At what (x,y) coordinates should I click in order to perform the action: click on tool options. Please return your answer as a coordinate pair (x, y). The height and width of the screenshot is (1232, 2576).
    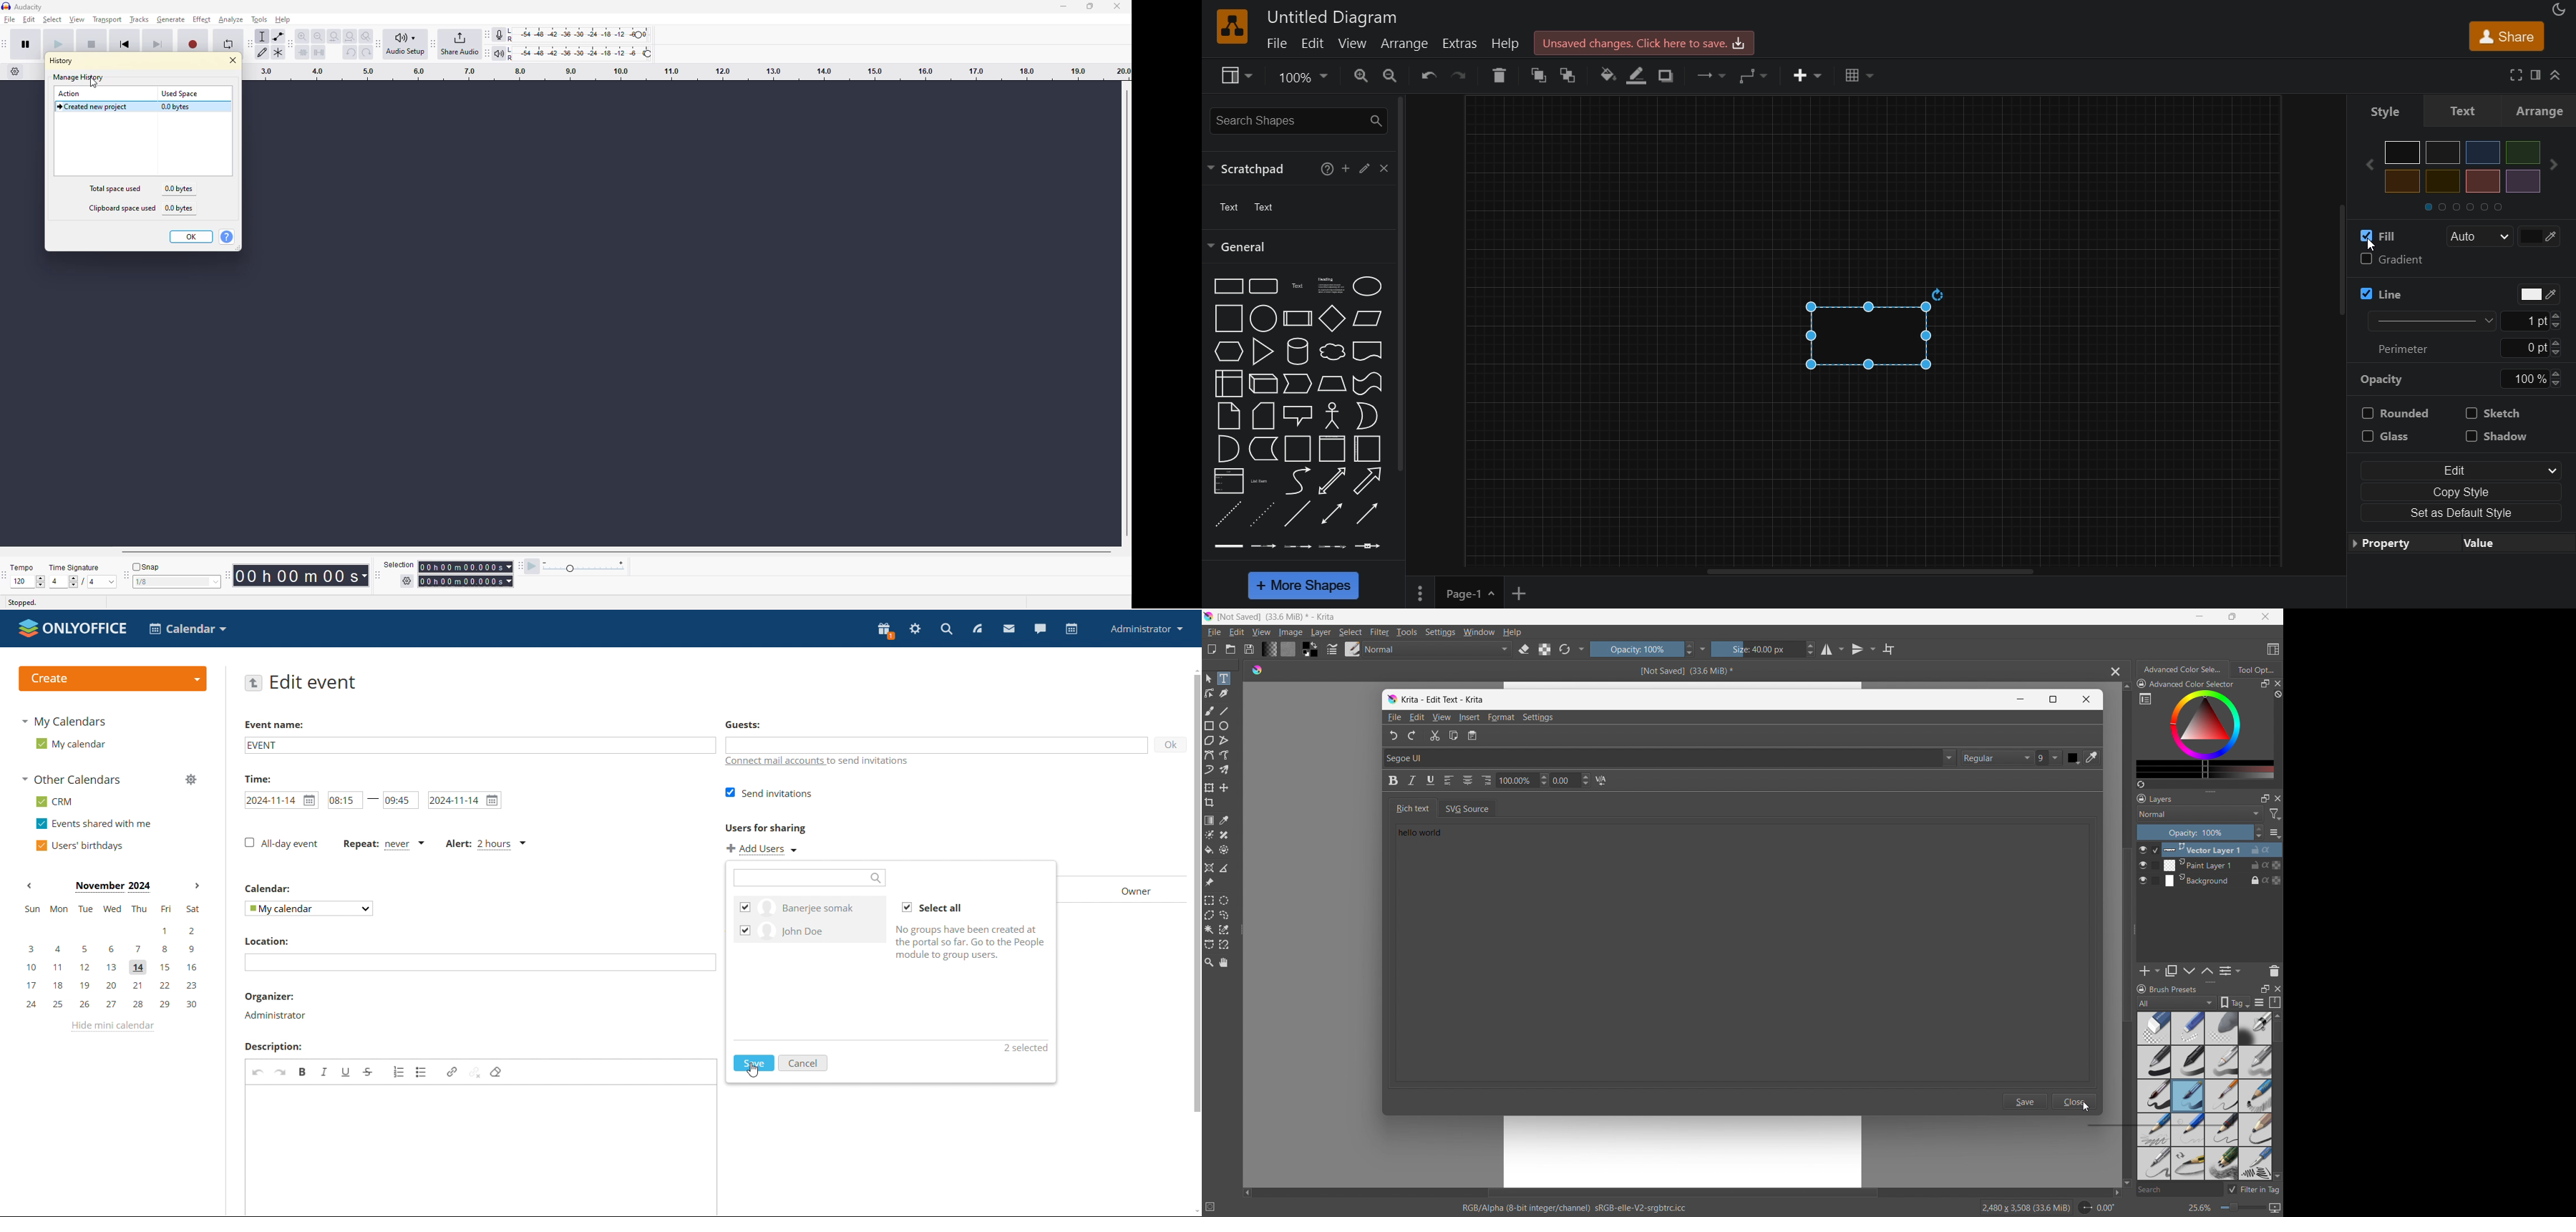
    Looking at the image, I should click on (2255, 669).